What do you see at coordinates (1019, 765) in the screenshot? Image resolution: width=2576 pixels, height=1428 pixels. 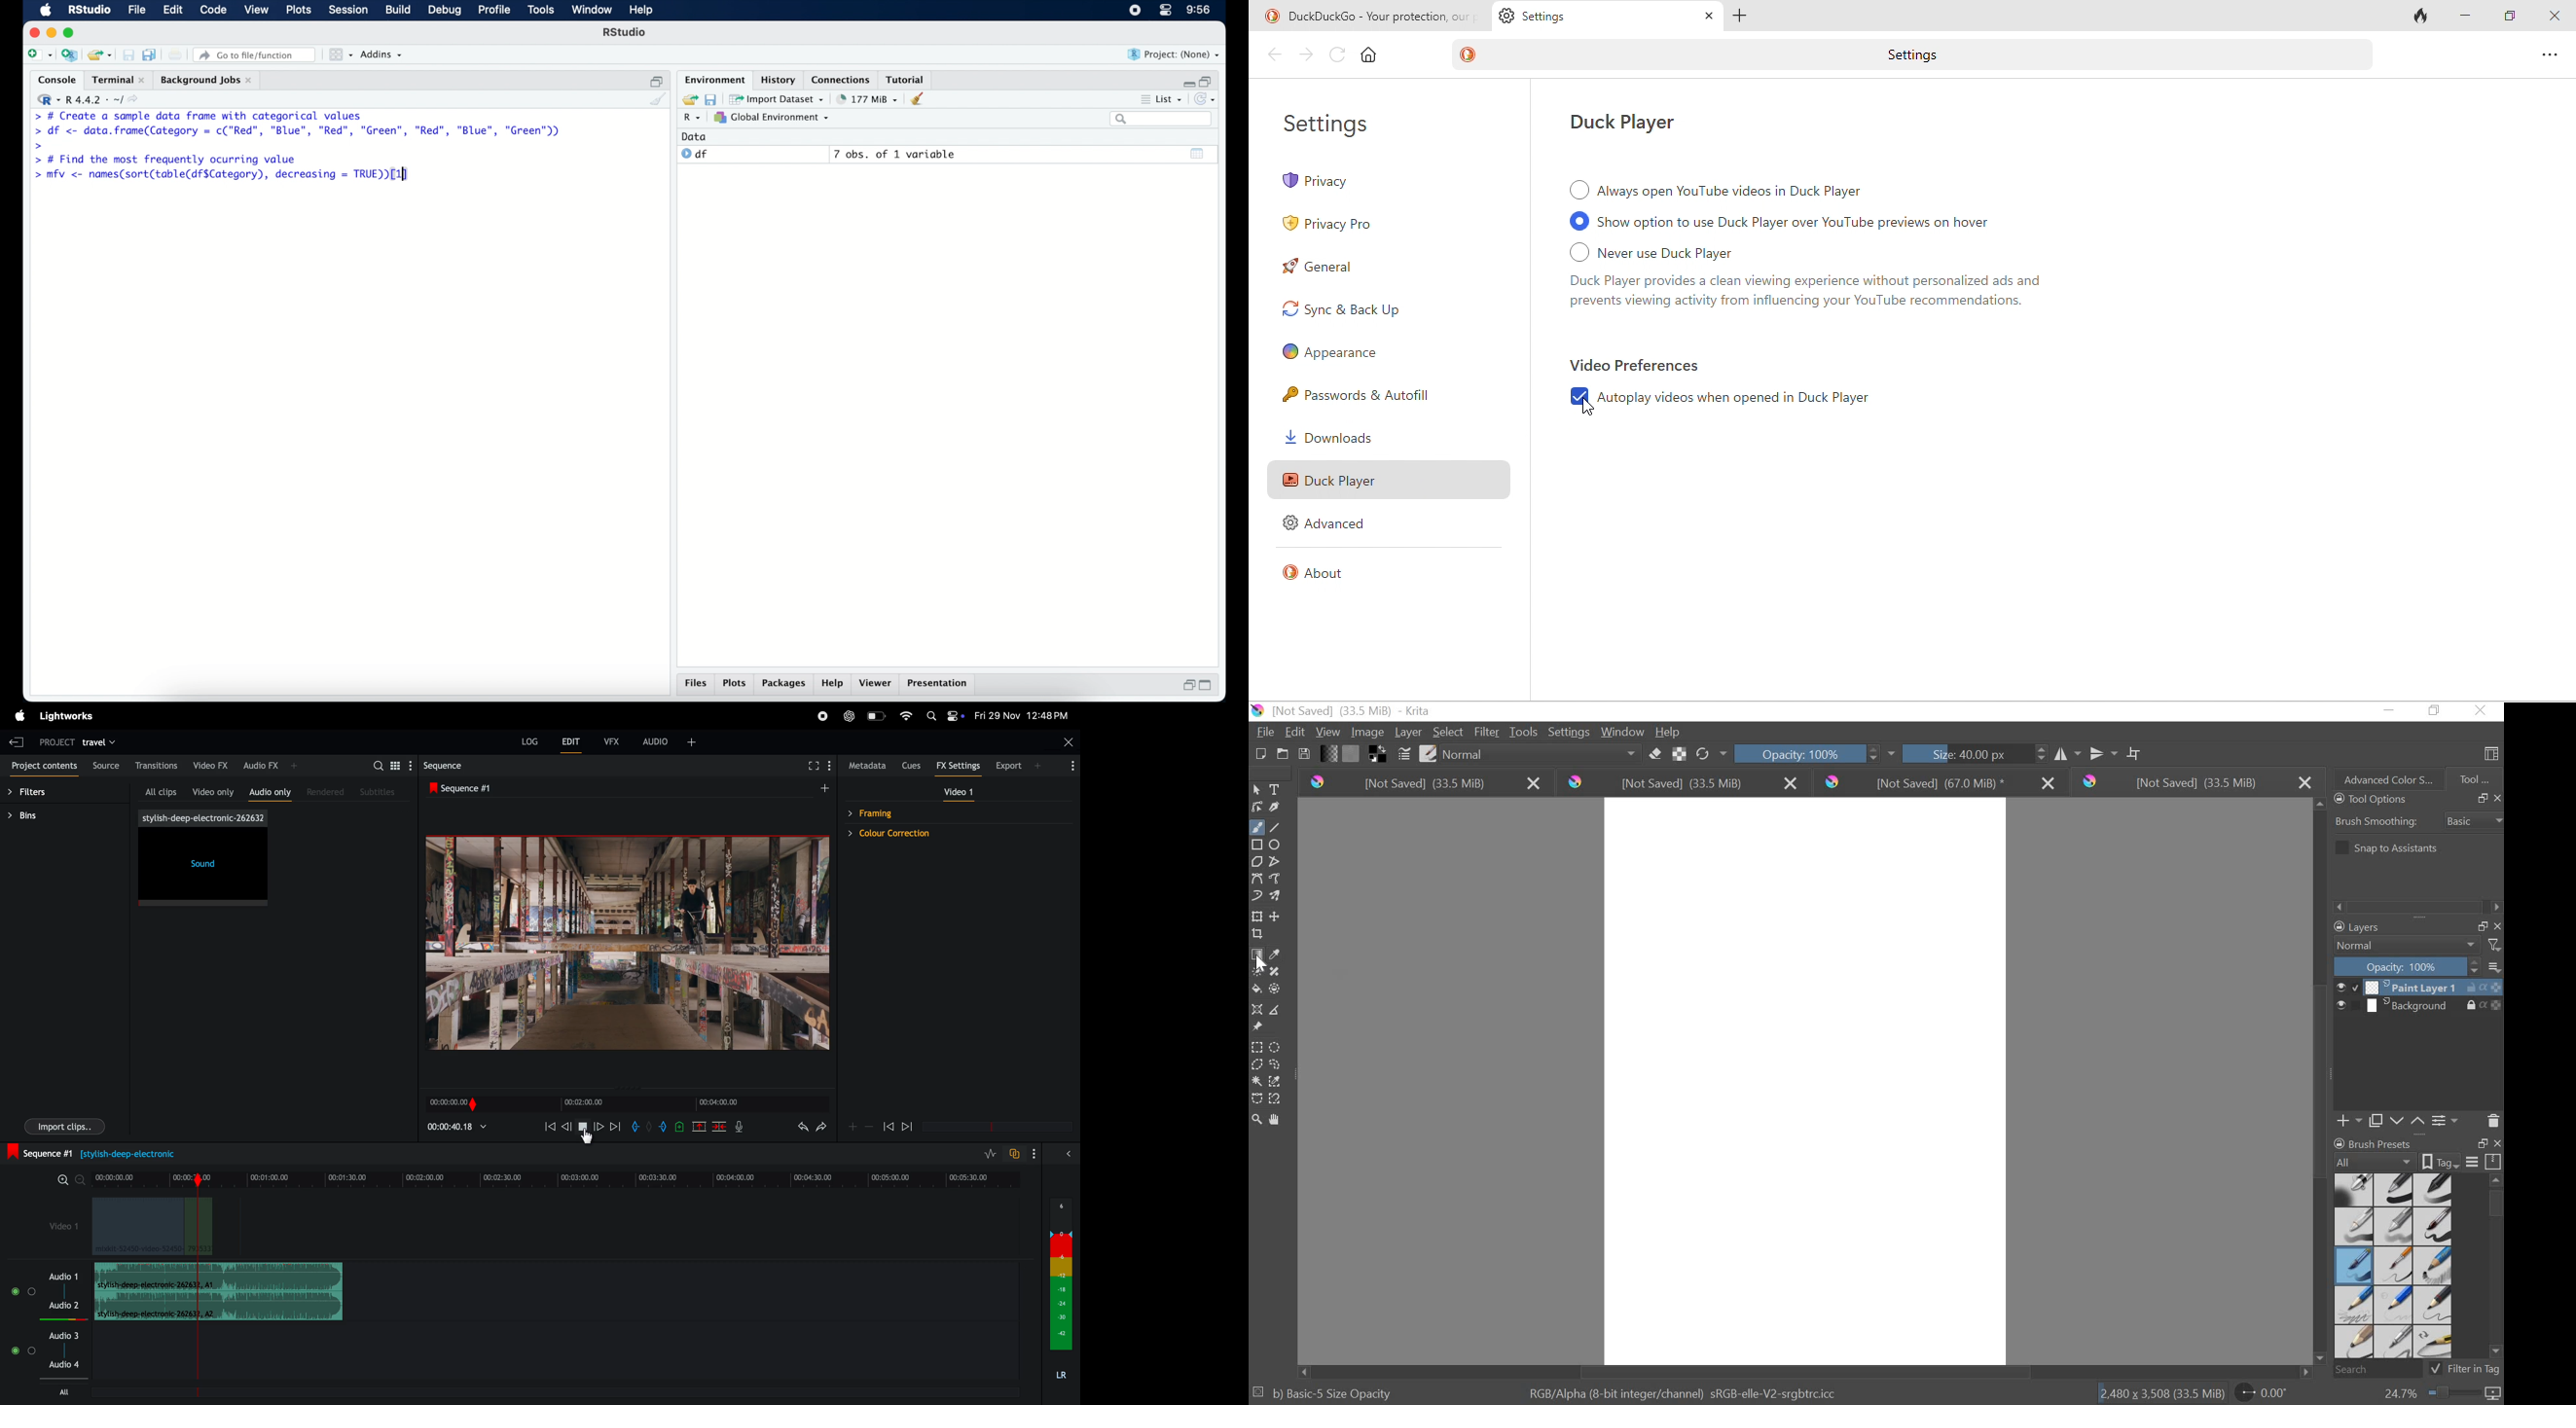 I see `export` at bounding box center [1019, 765].